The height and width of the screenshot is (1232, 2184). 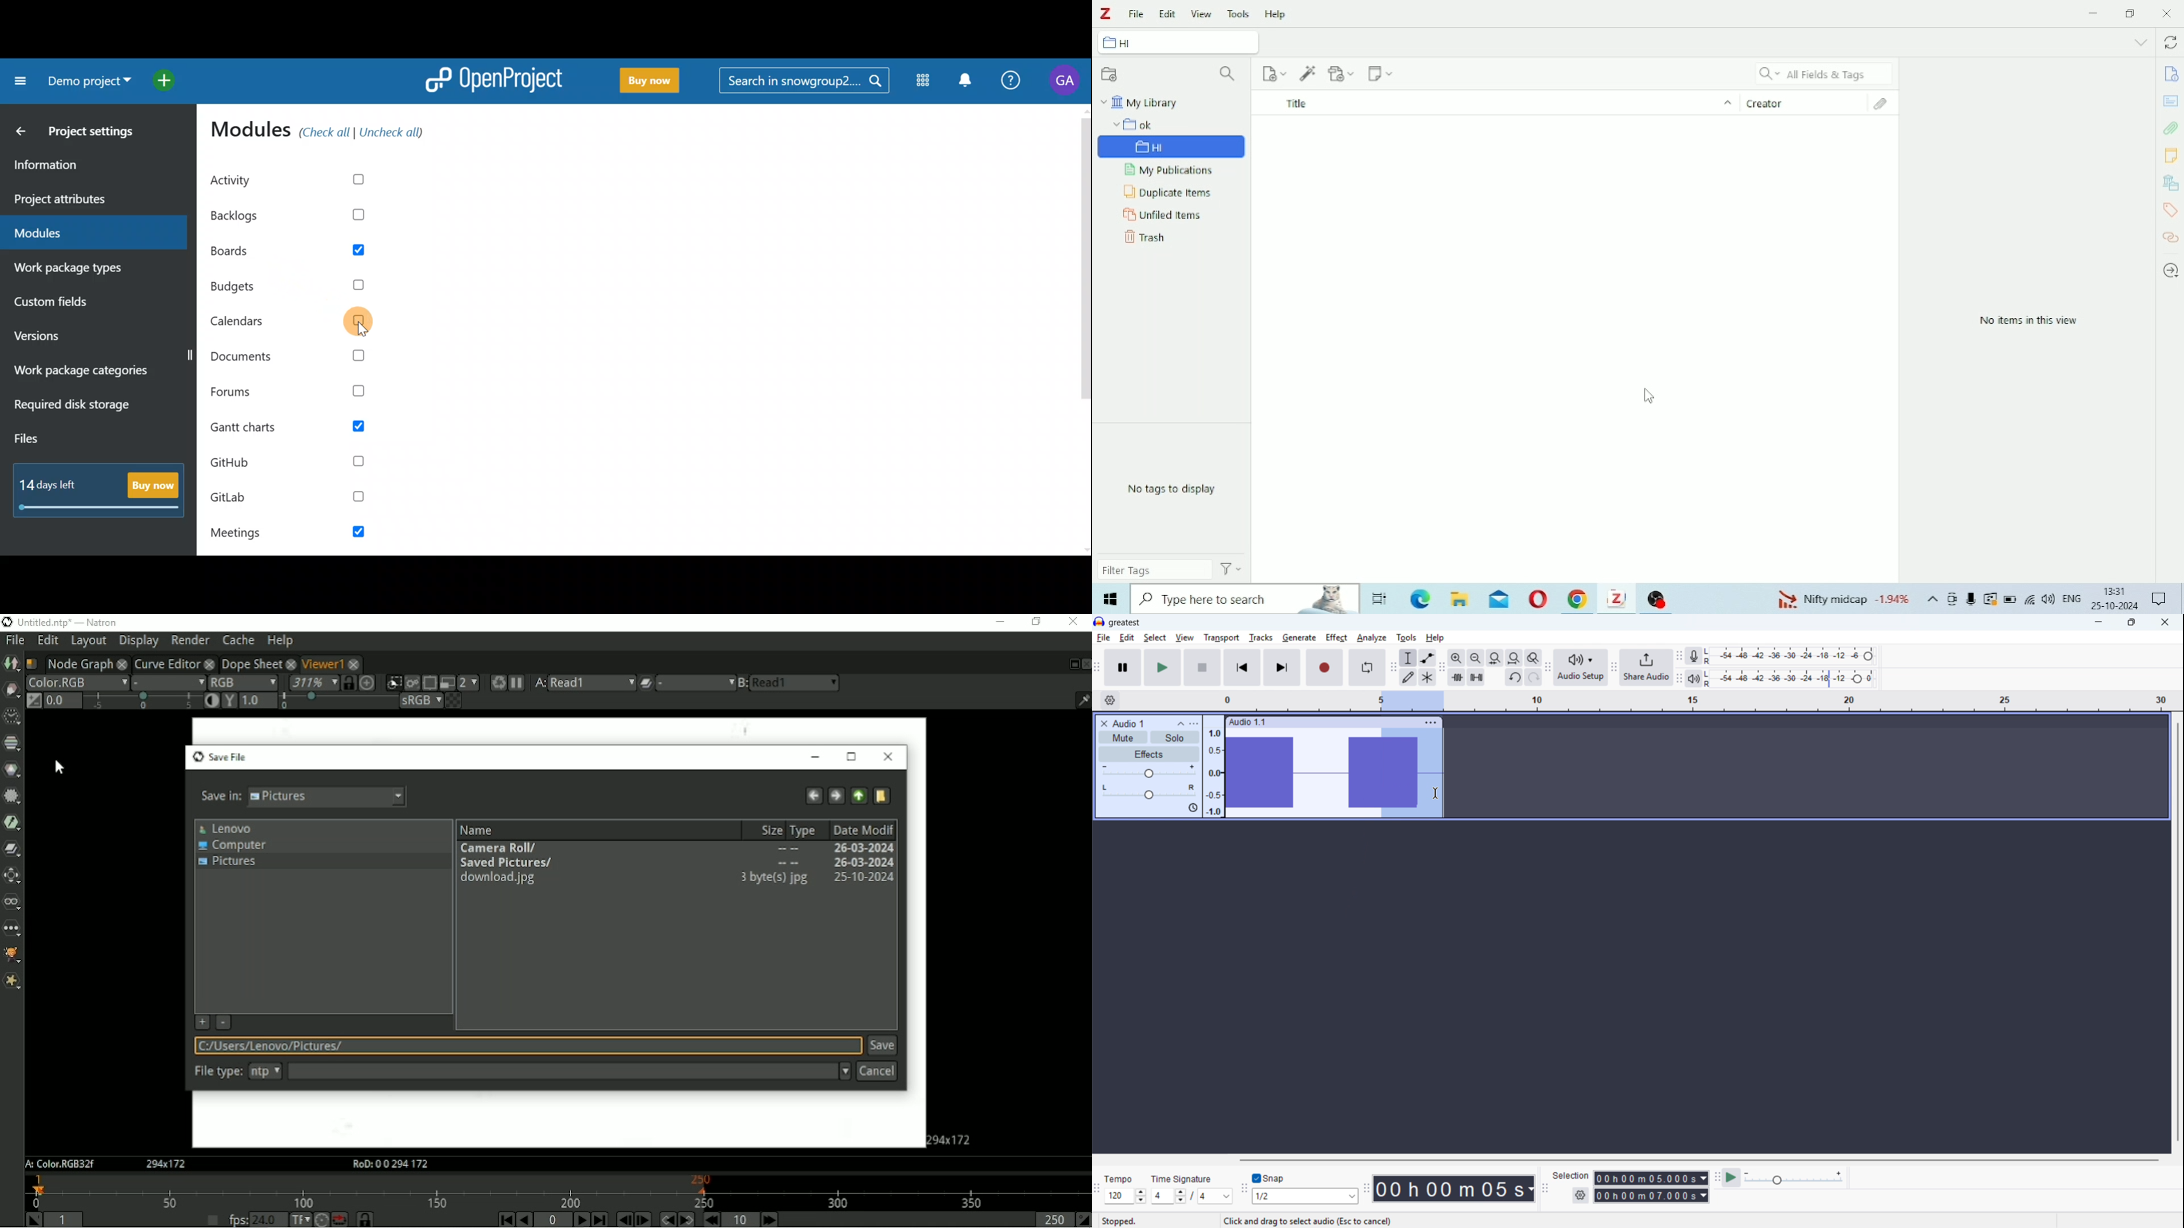 What do you see at coordinates (1245, 1190) in the screenshot?
I see `Snapping toolbar ` at bounding box center [1245, 1190].